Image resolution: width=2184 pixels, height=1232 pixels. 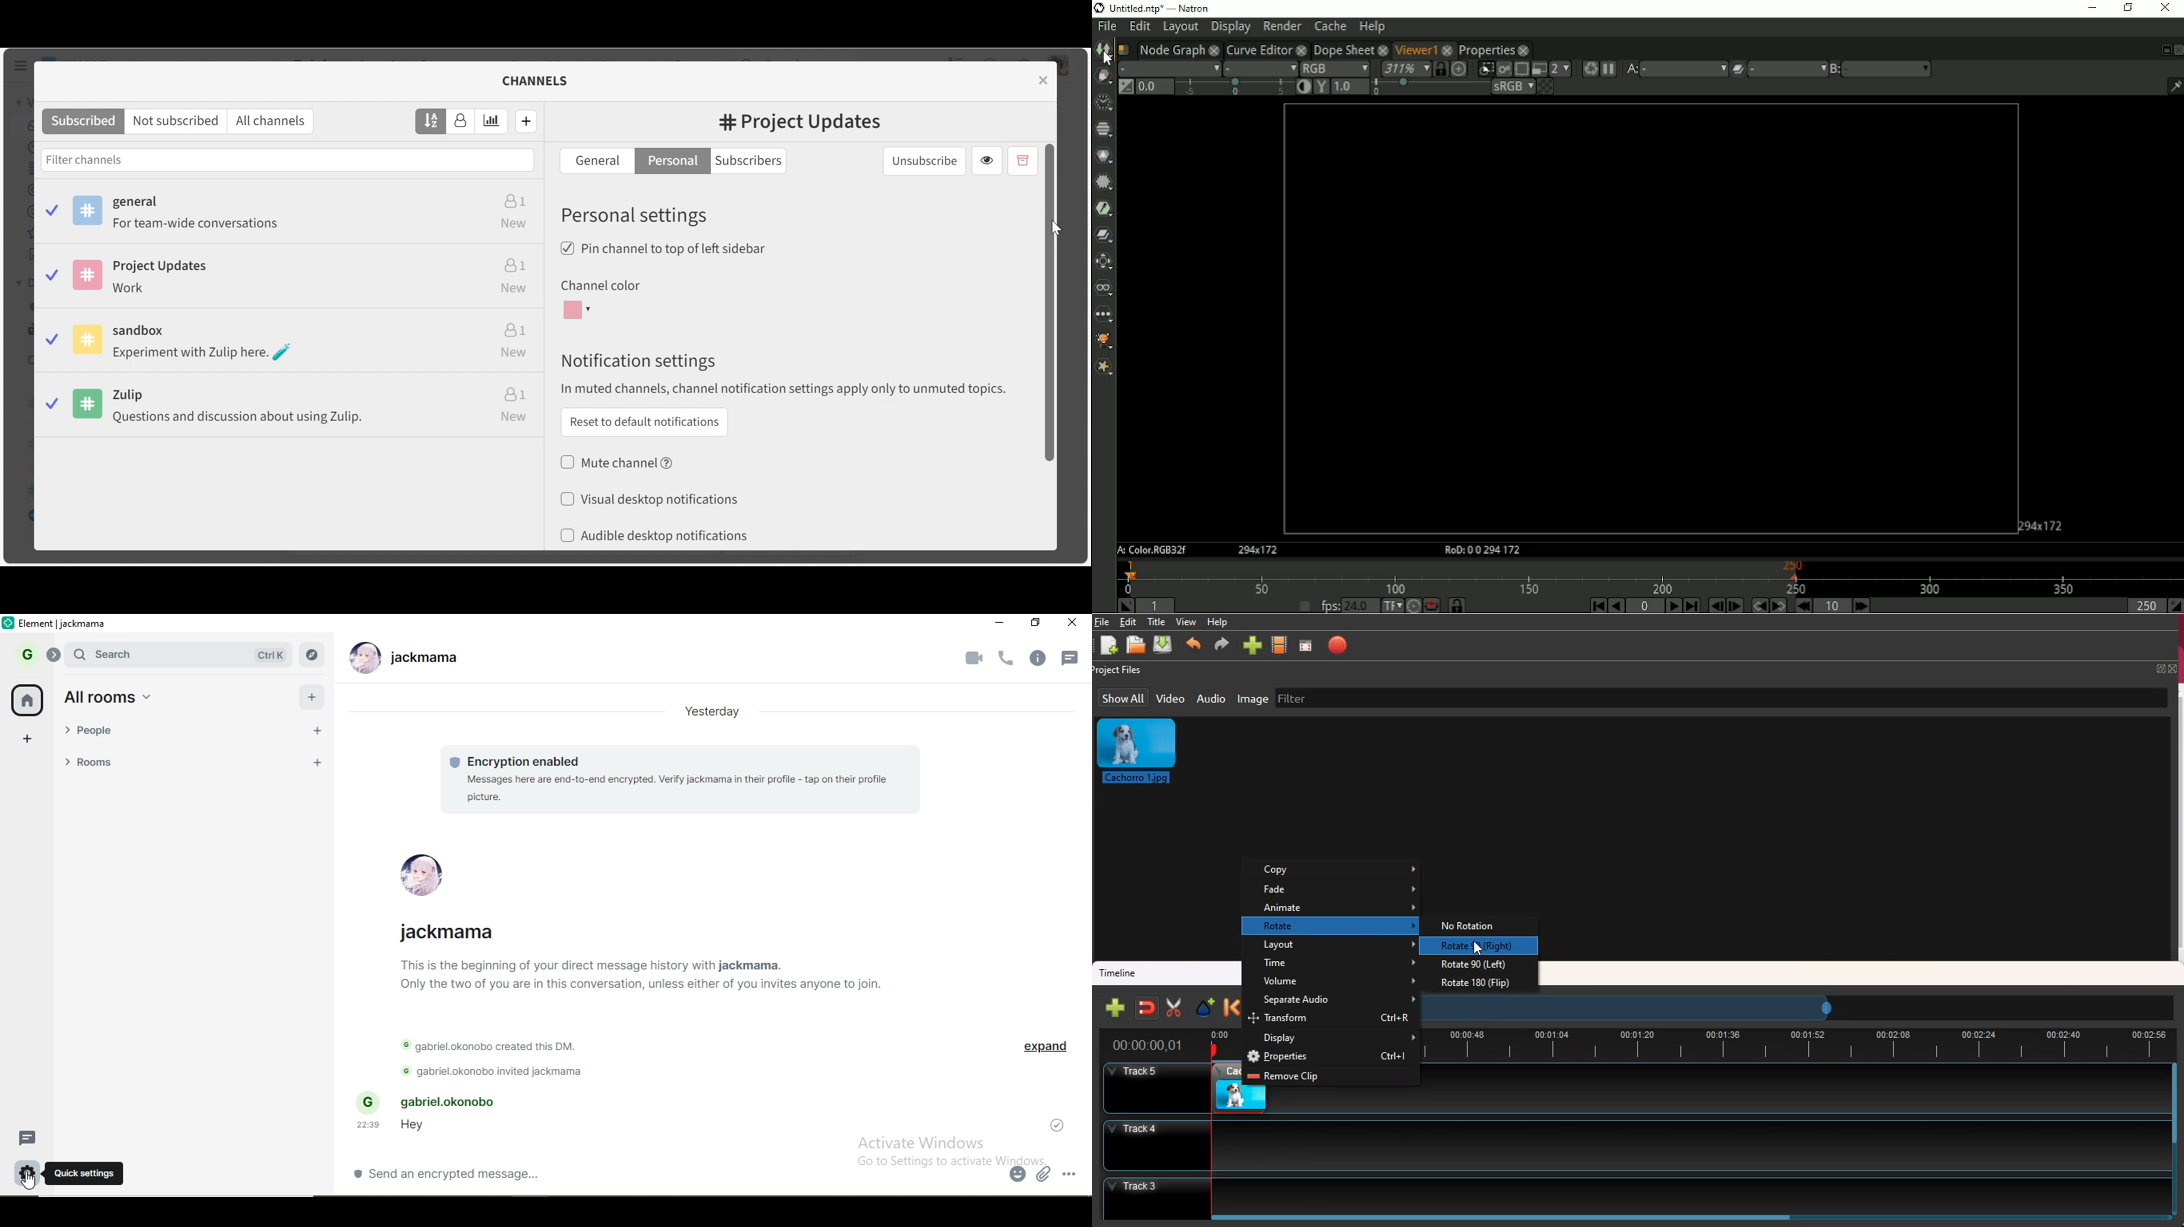 What do you see at coordinates (1067, 226) in the screenshot?
I see `Cursor` at bounding box center [1067, 226].